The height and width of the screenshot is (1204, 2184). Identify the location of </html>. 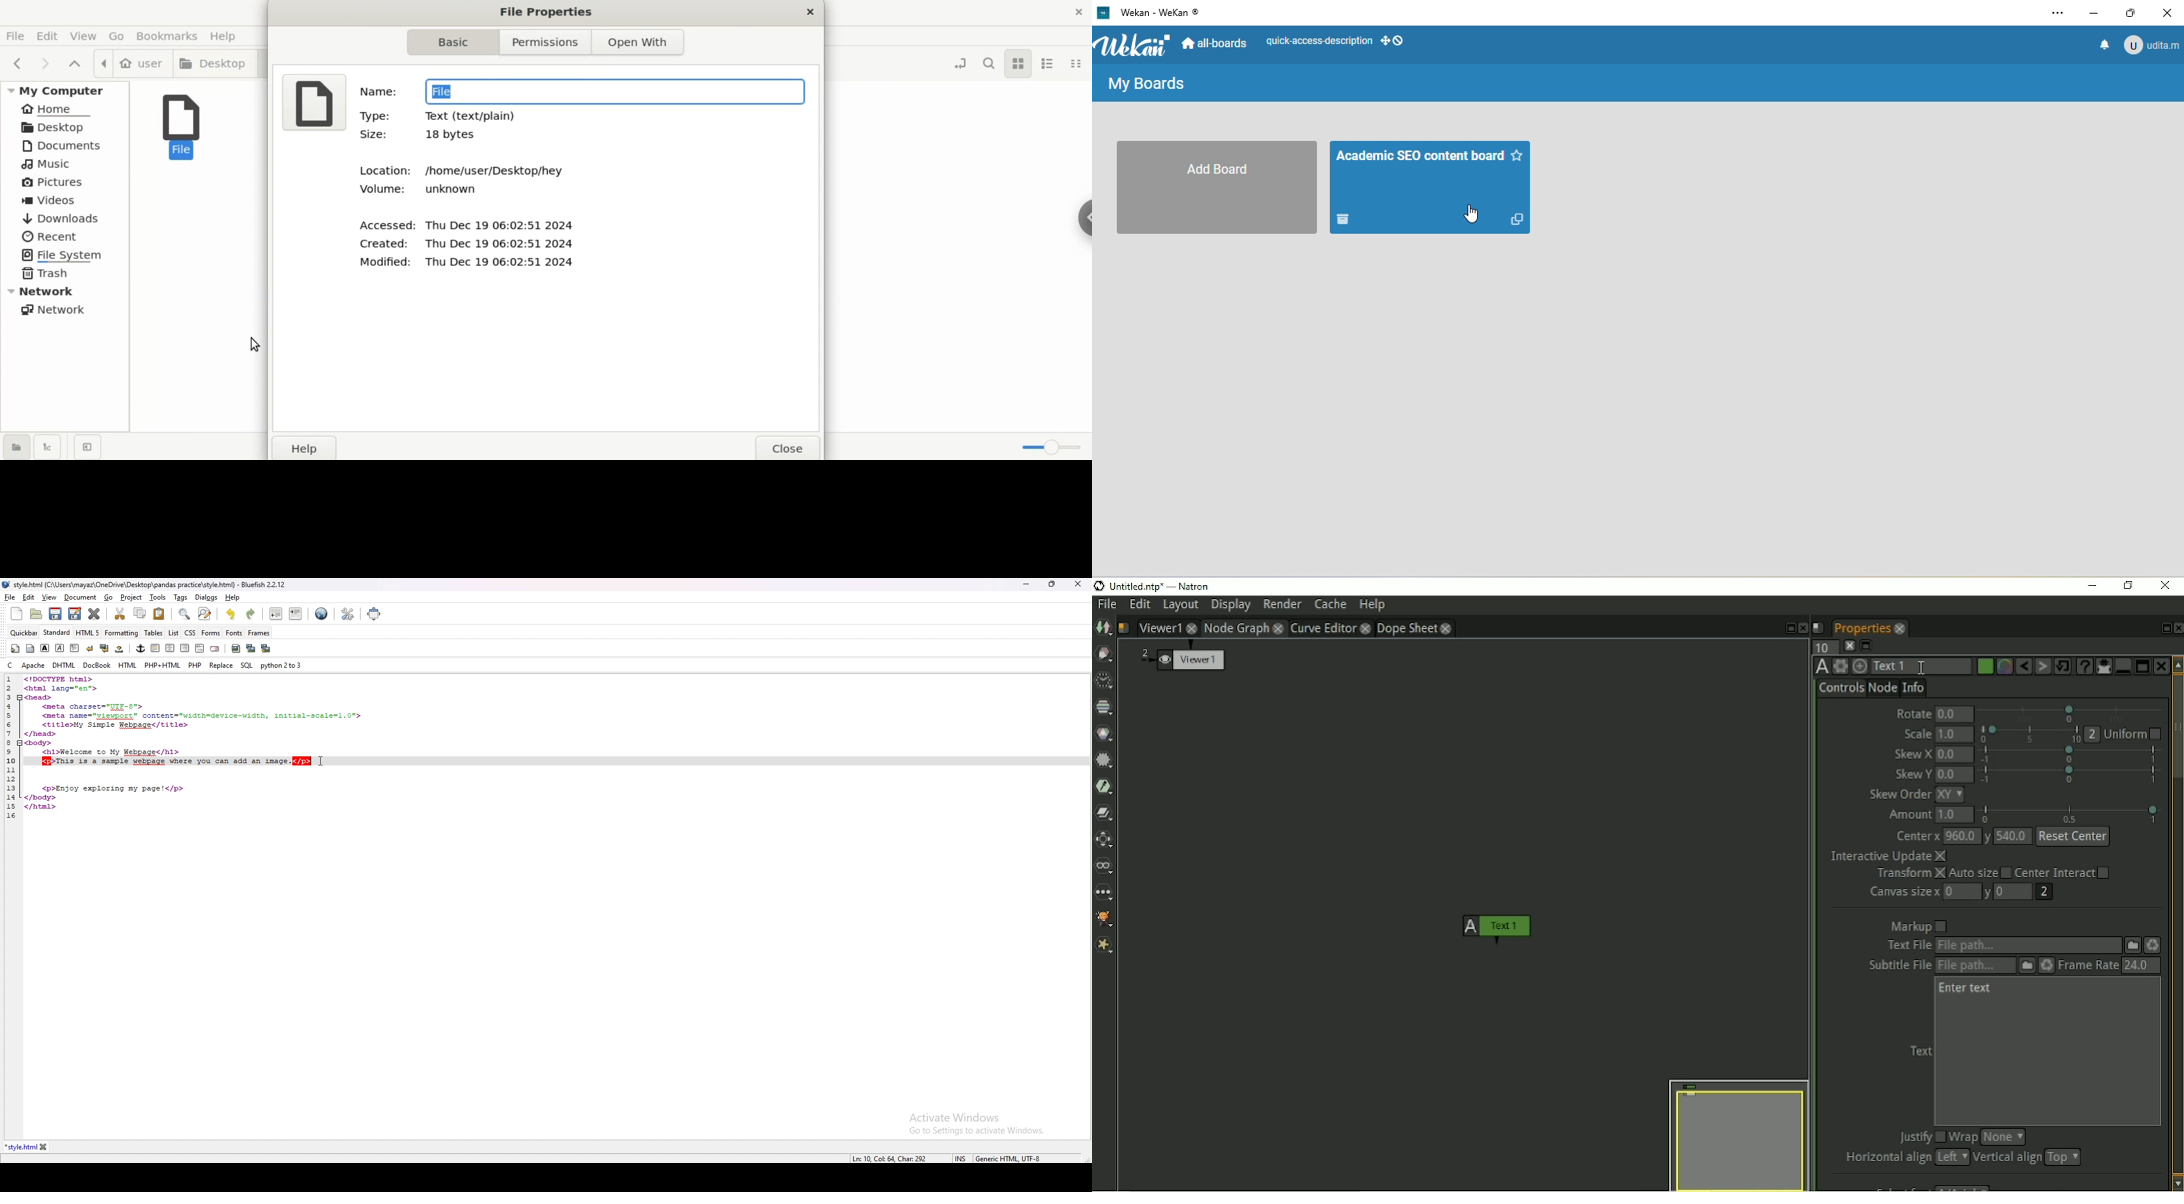
(41, 807).